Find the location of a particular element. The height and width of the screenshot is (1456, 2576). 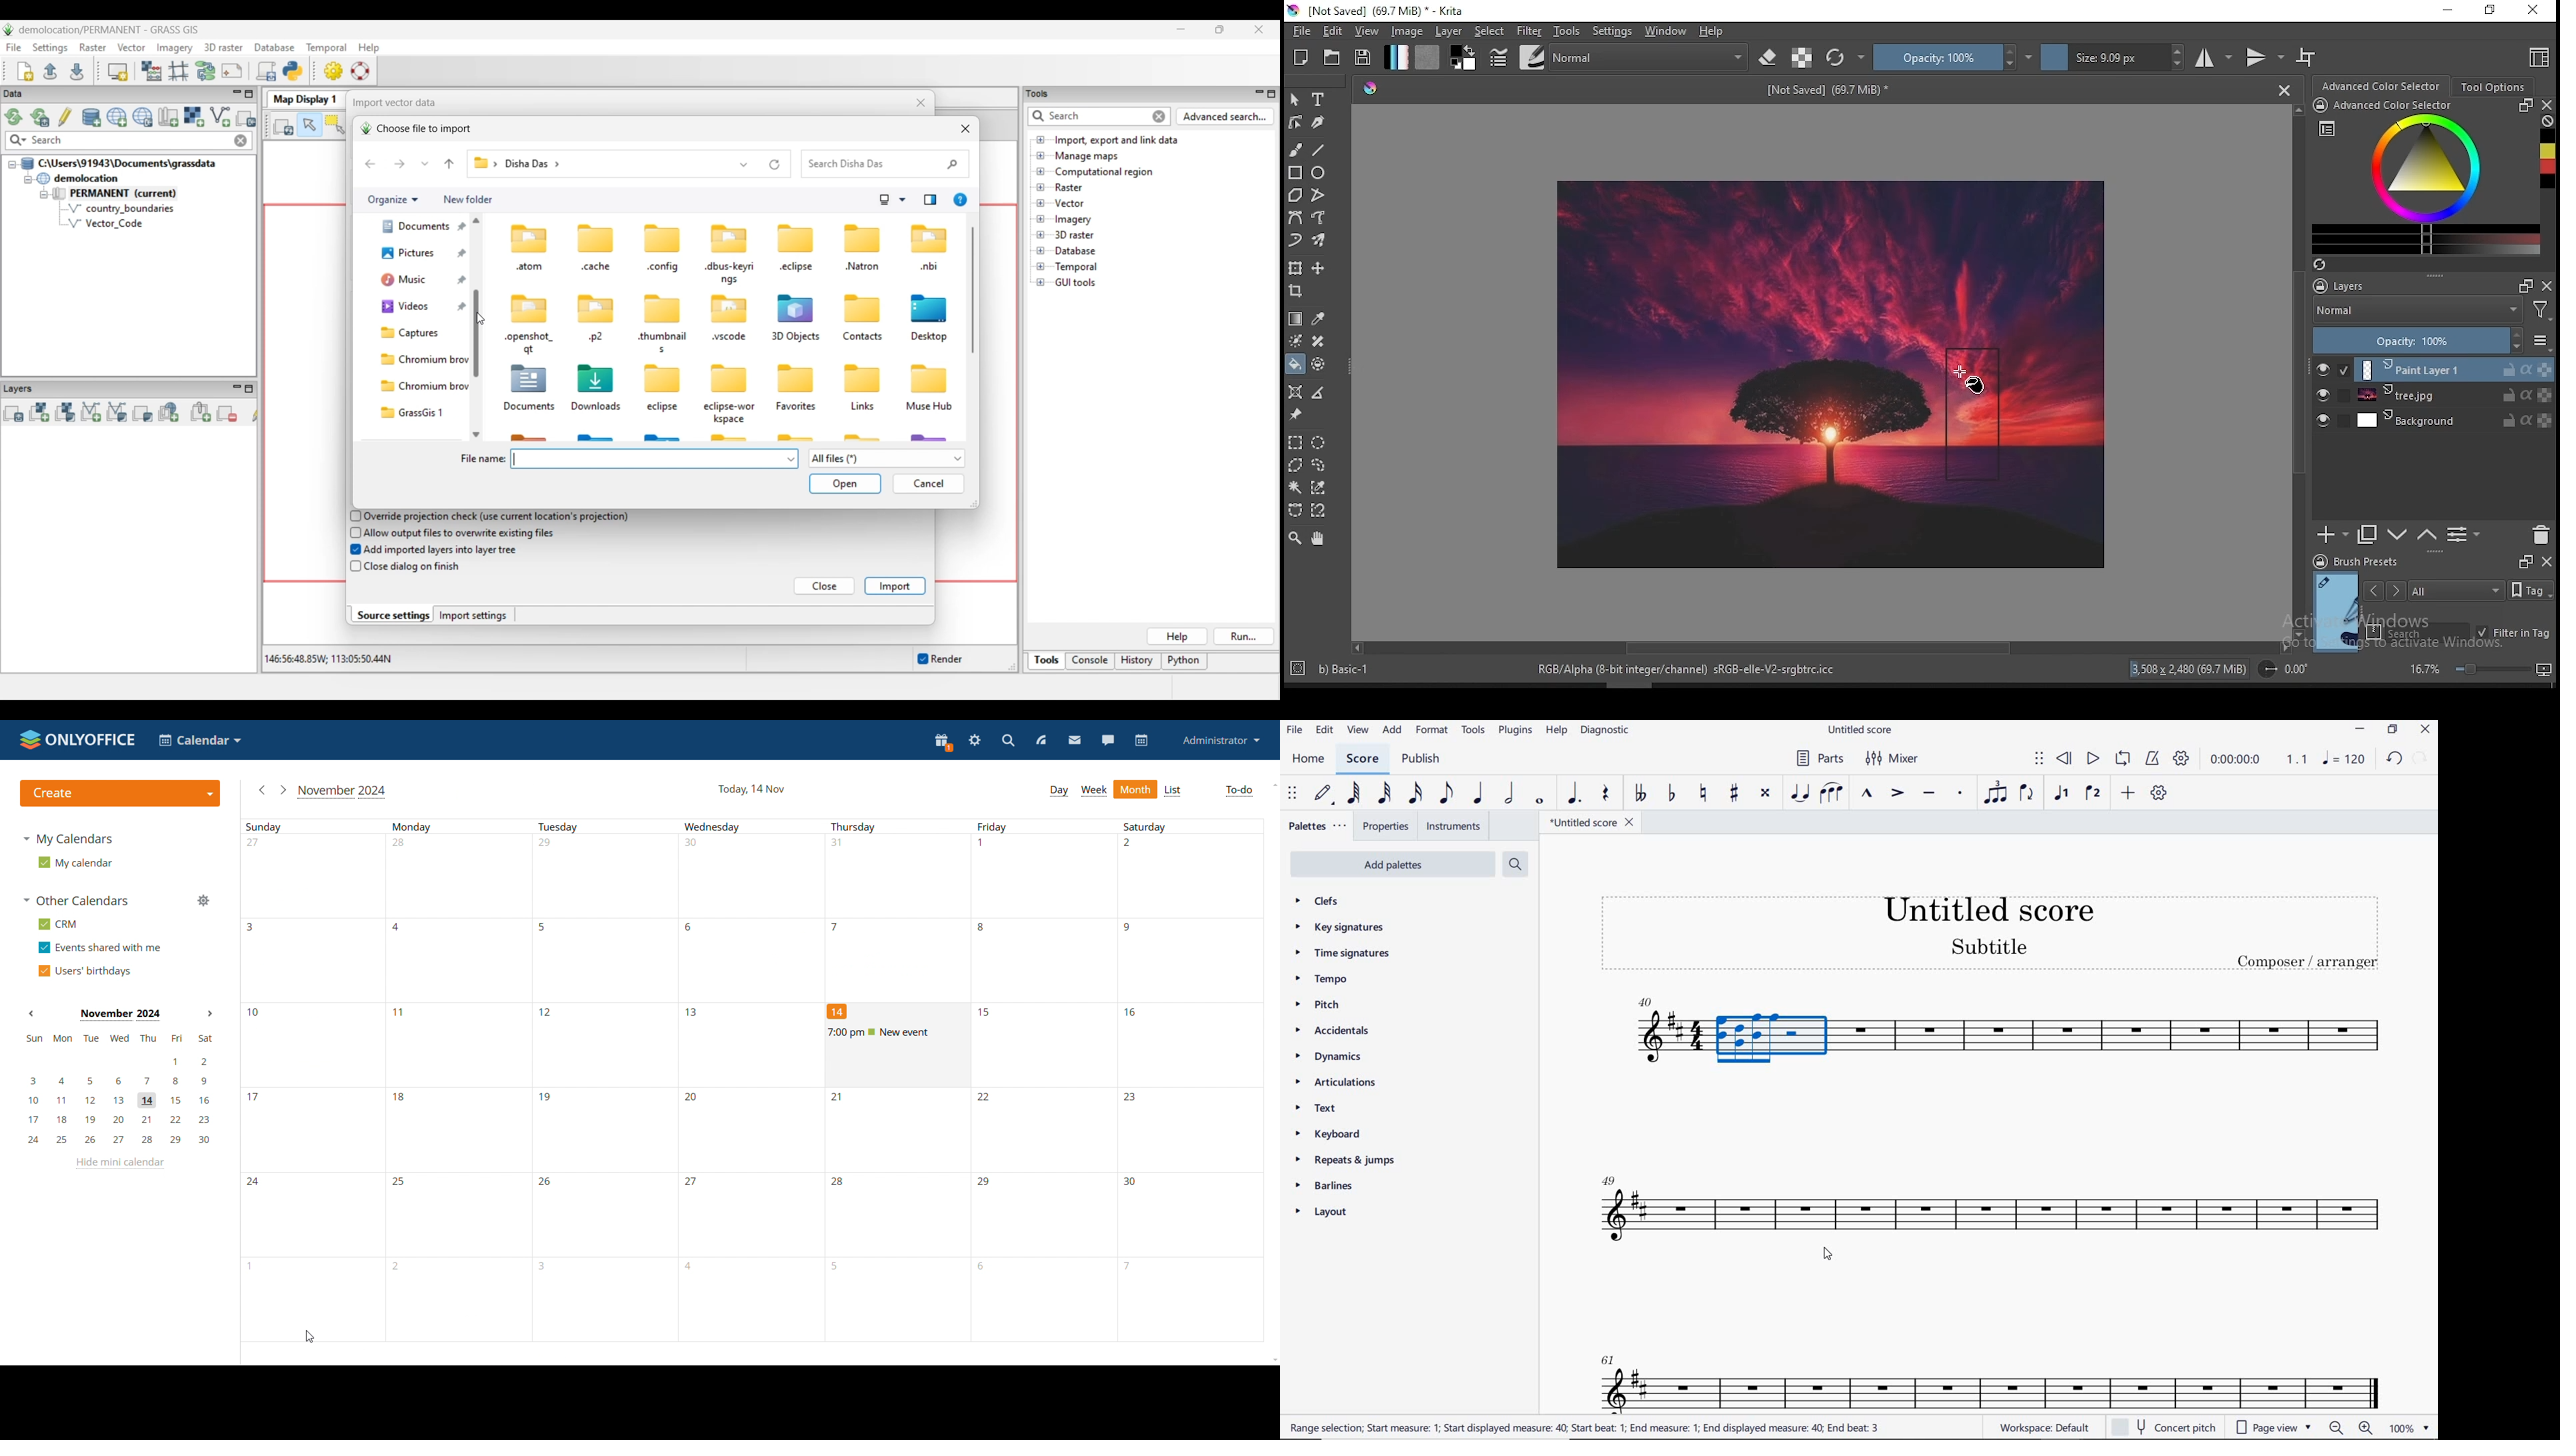

polygon tool is located at coordinates (1294, 195).